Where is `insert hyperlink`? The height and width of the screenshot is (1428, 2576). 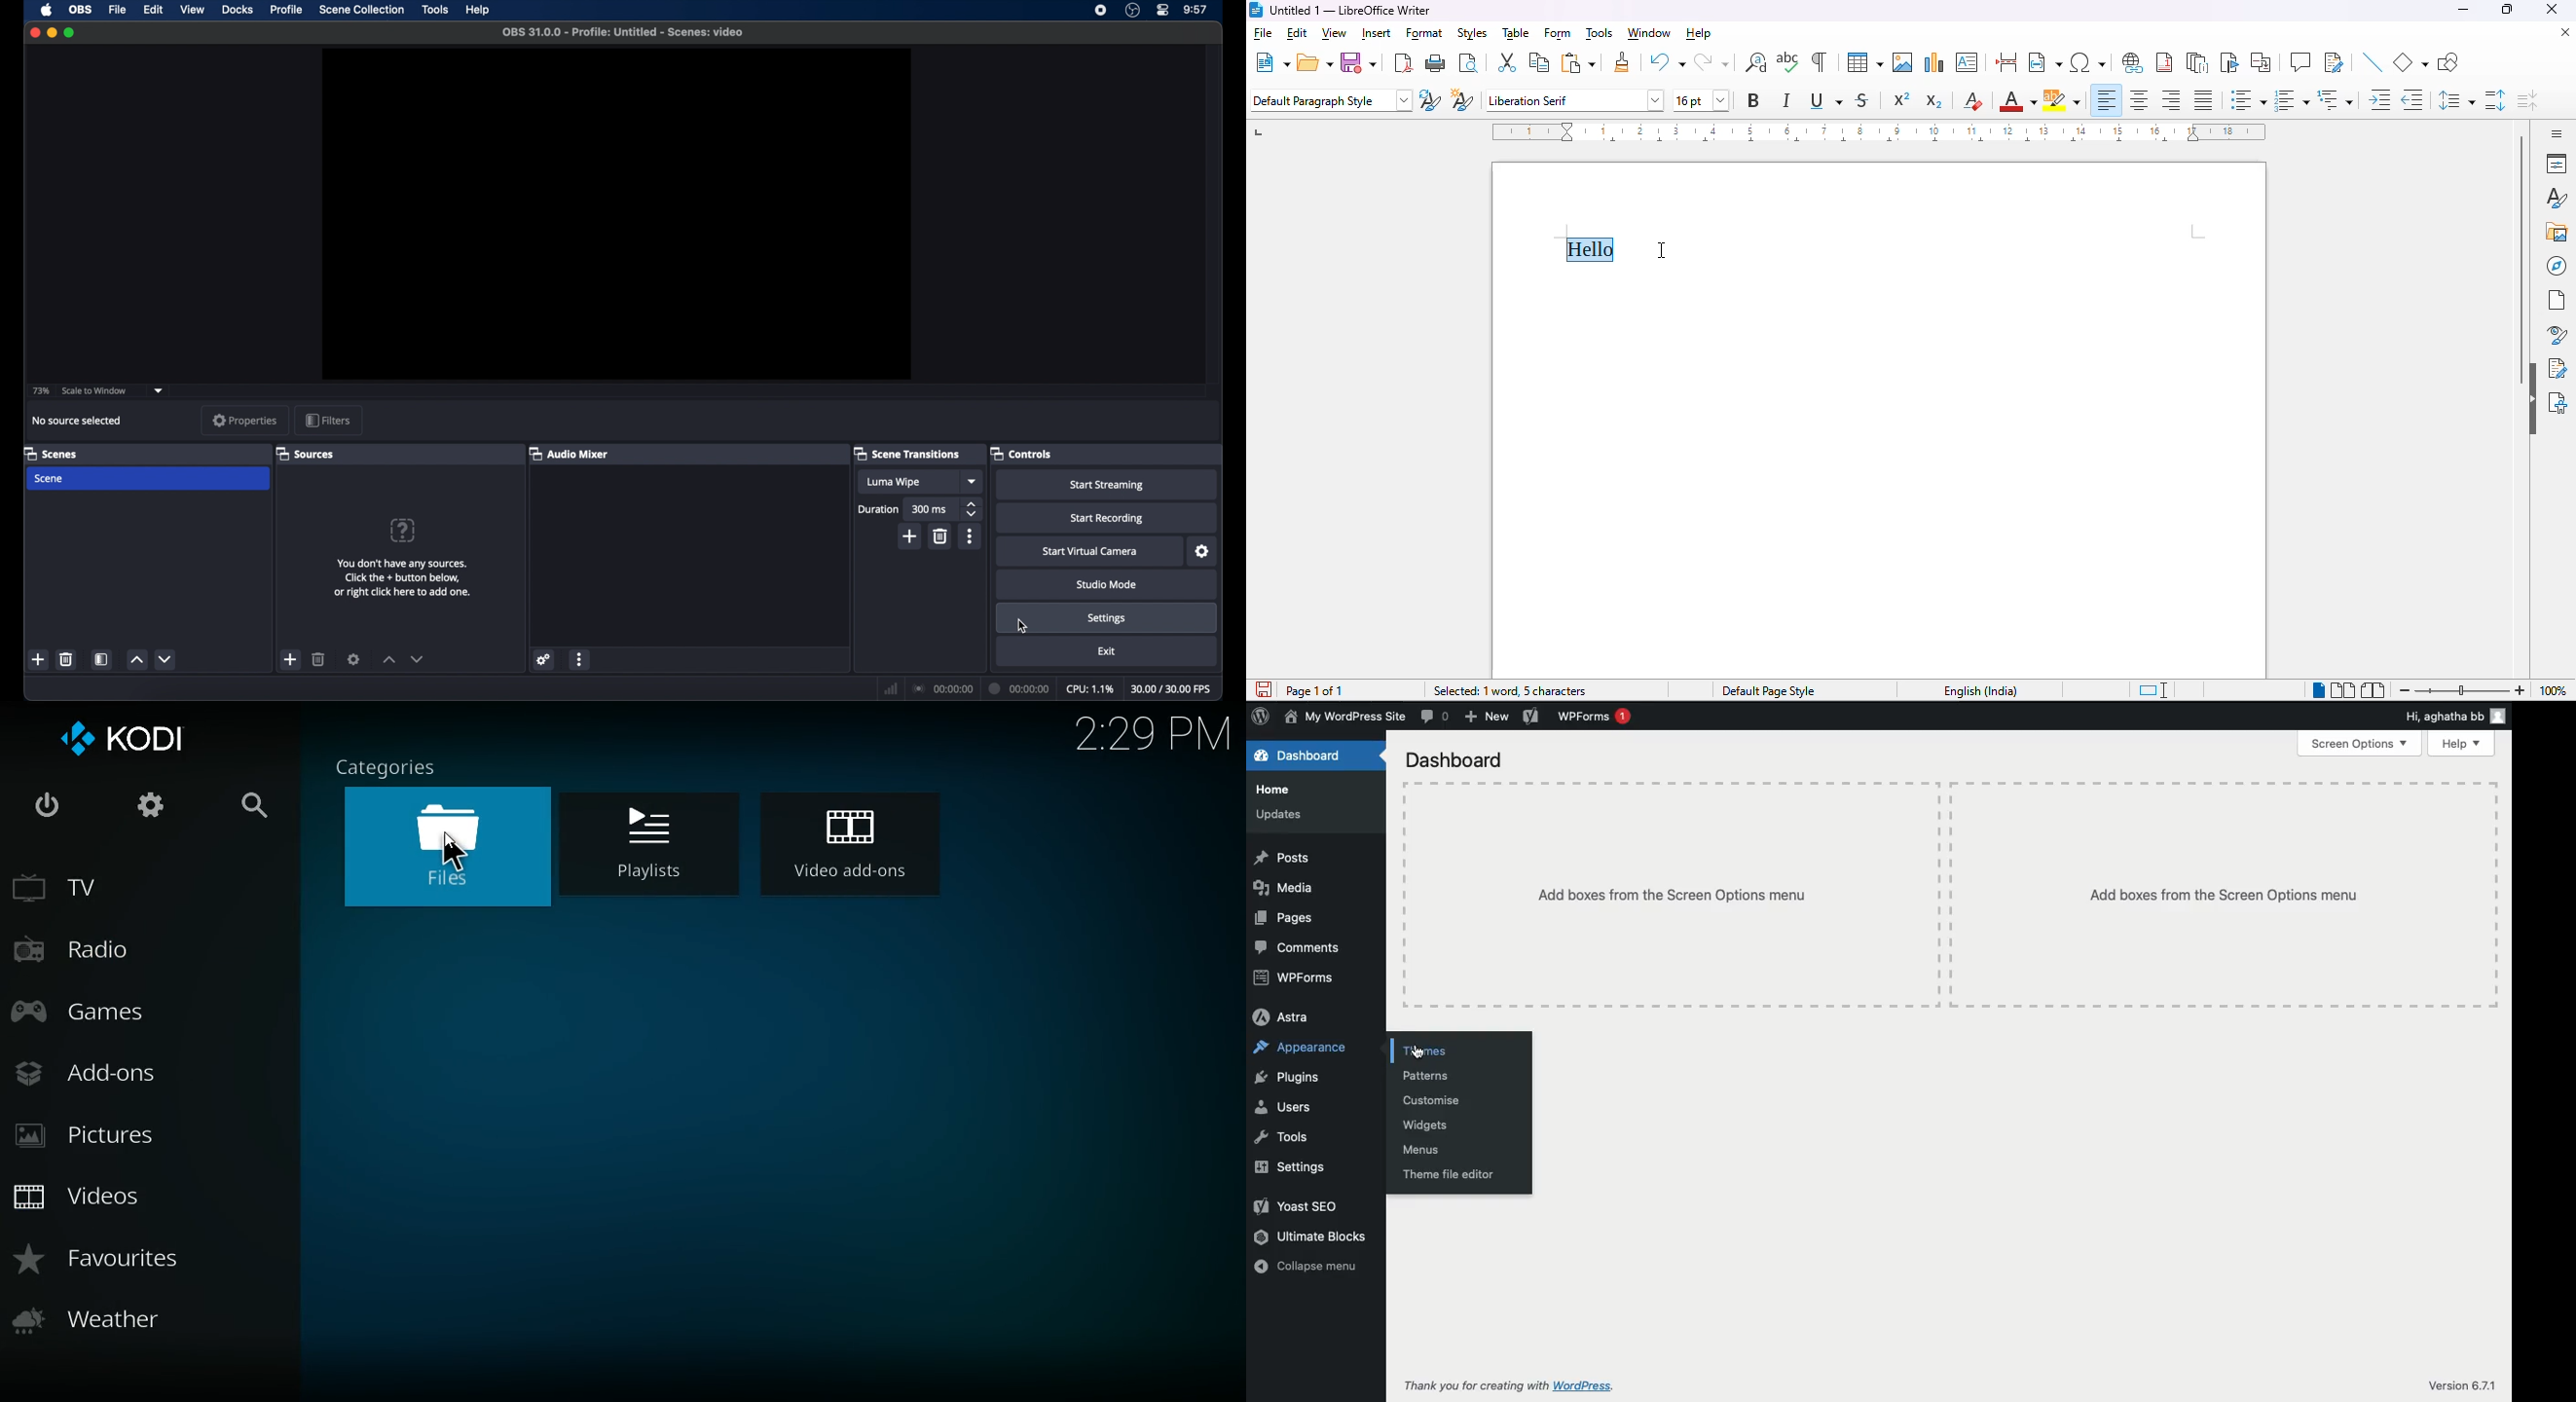
insert hyperlink is located at coordinates (2134, 63).